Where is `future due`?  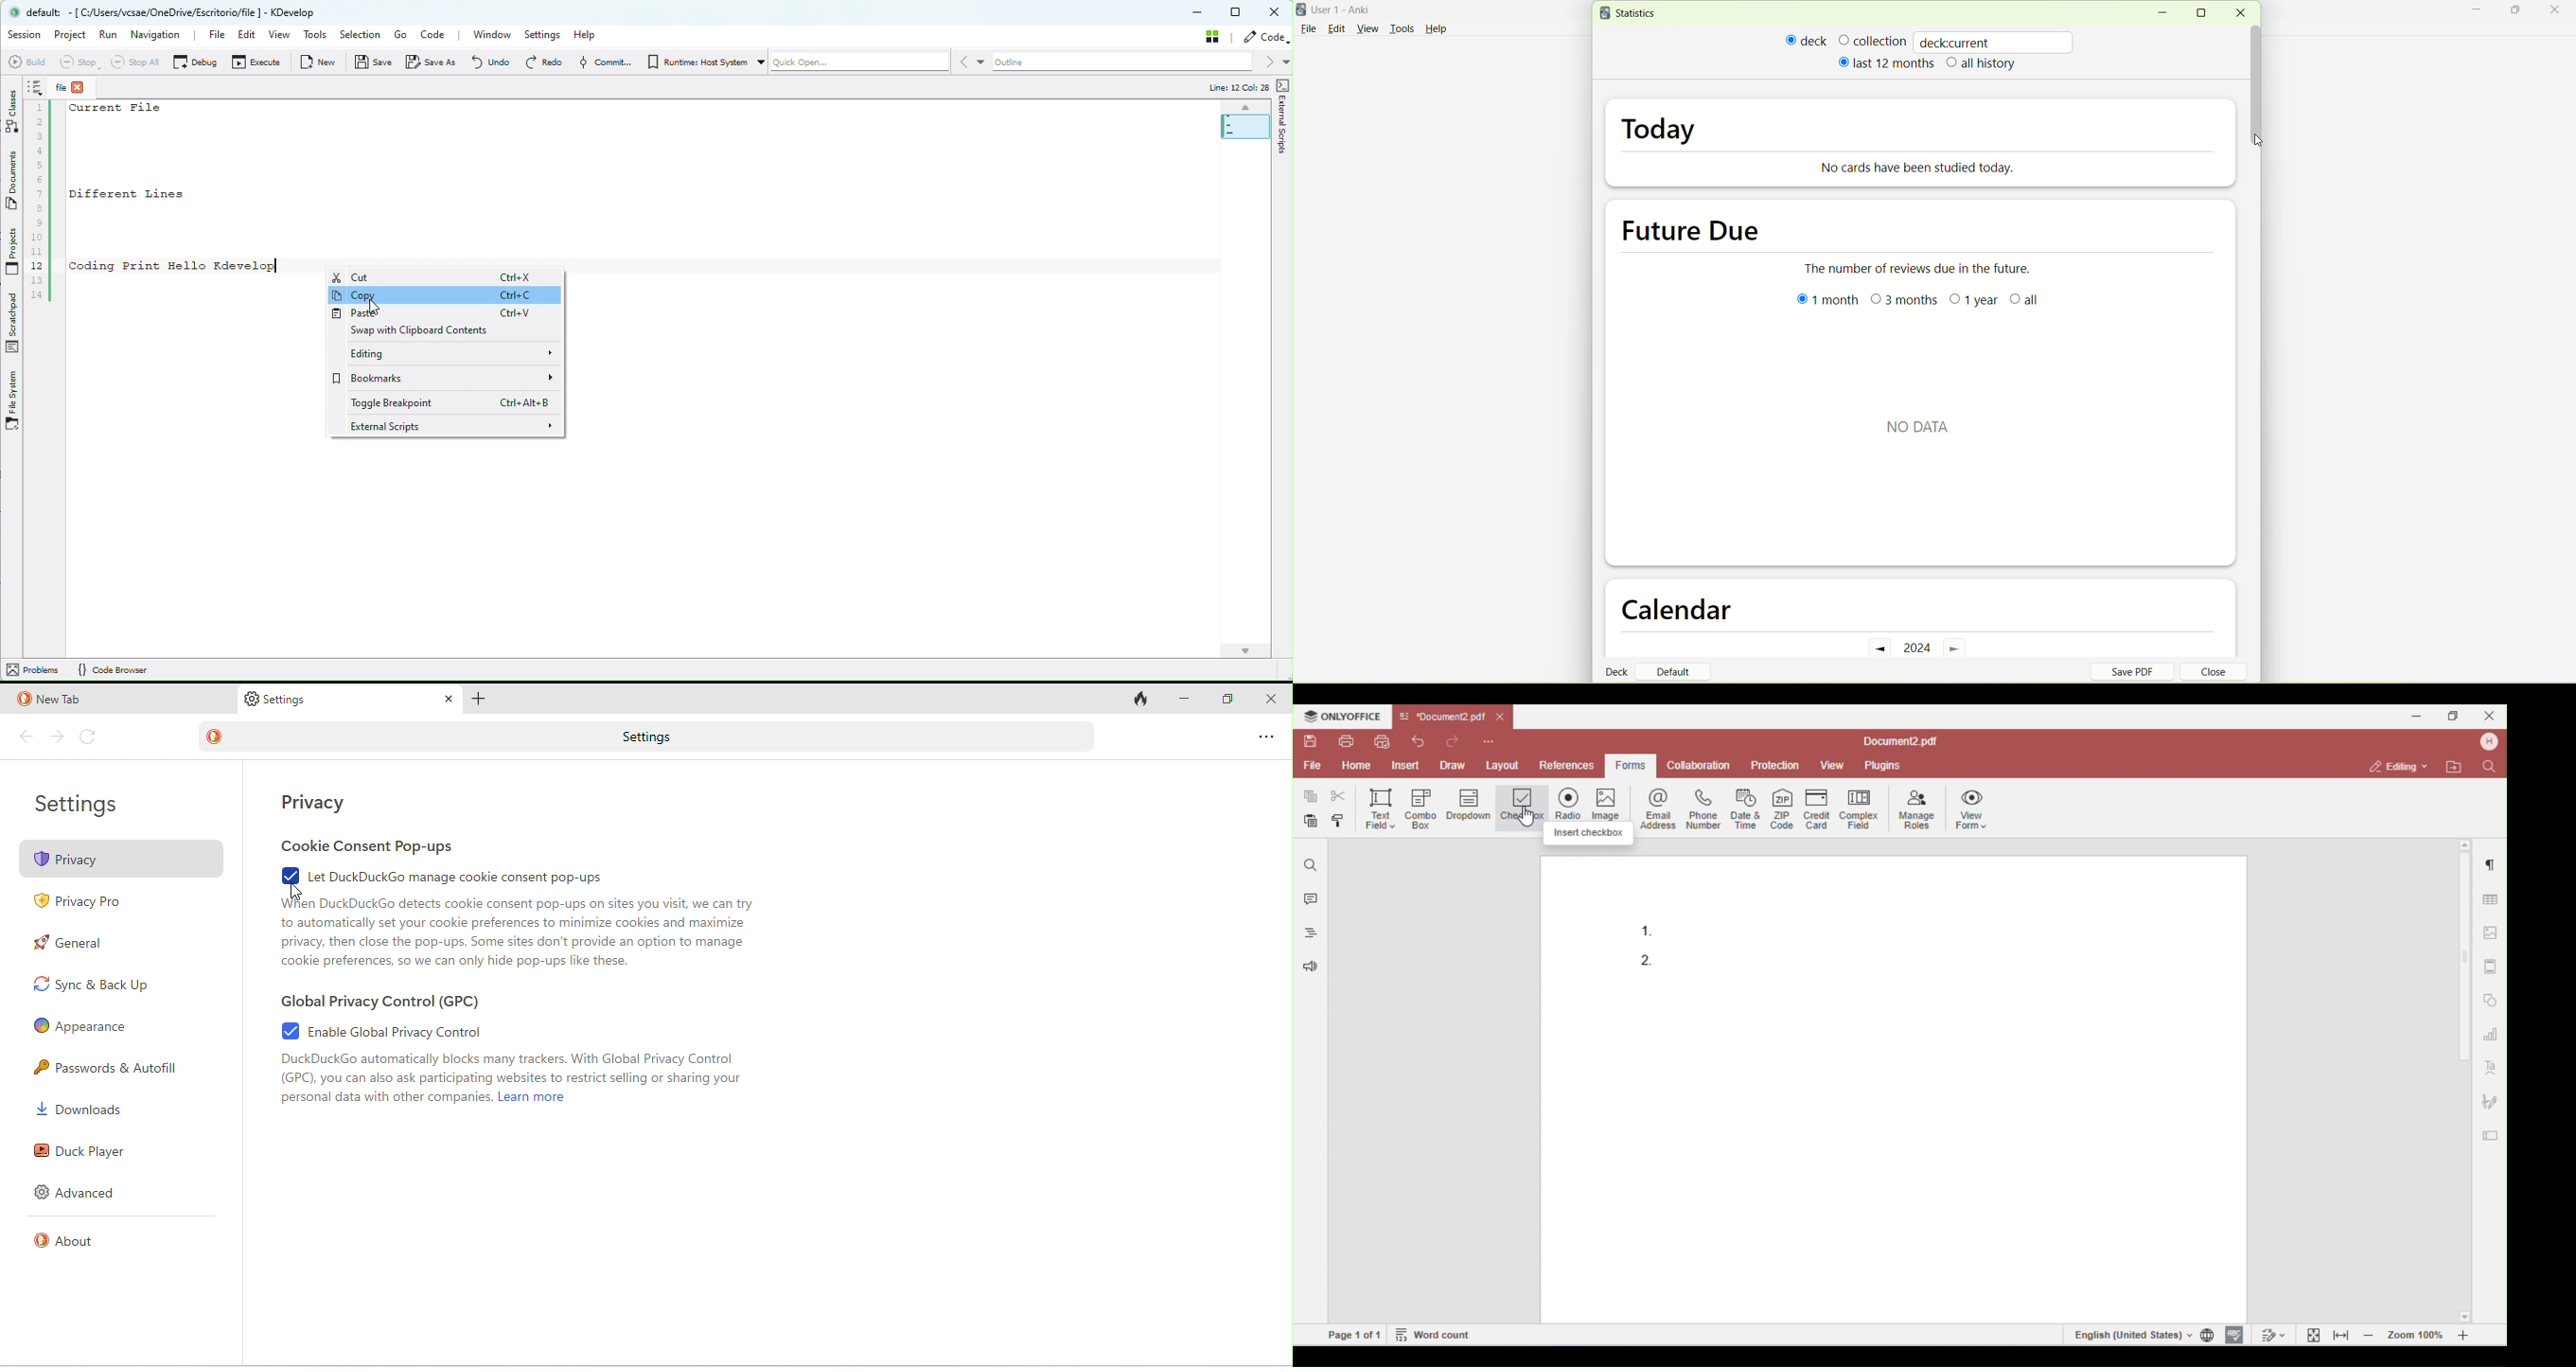 future due is located at coordinates (1695, 229).